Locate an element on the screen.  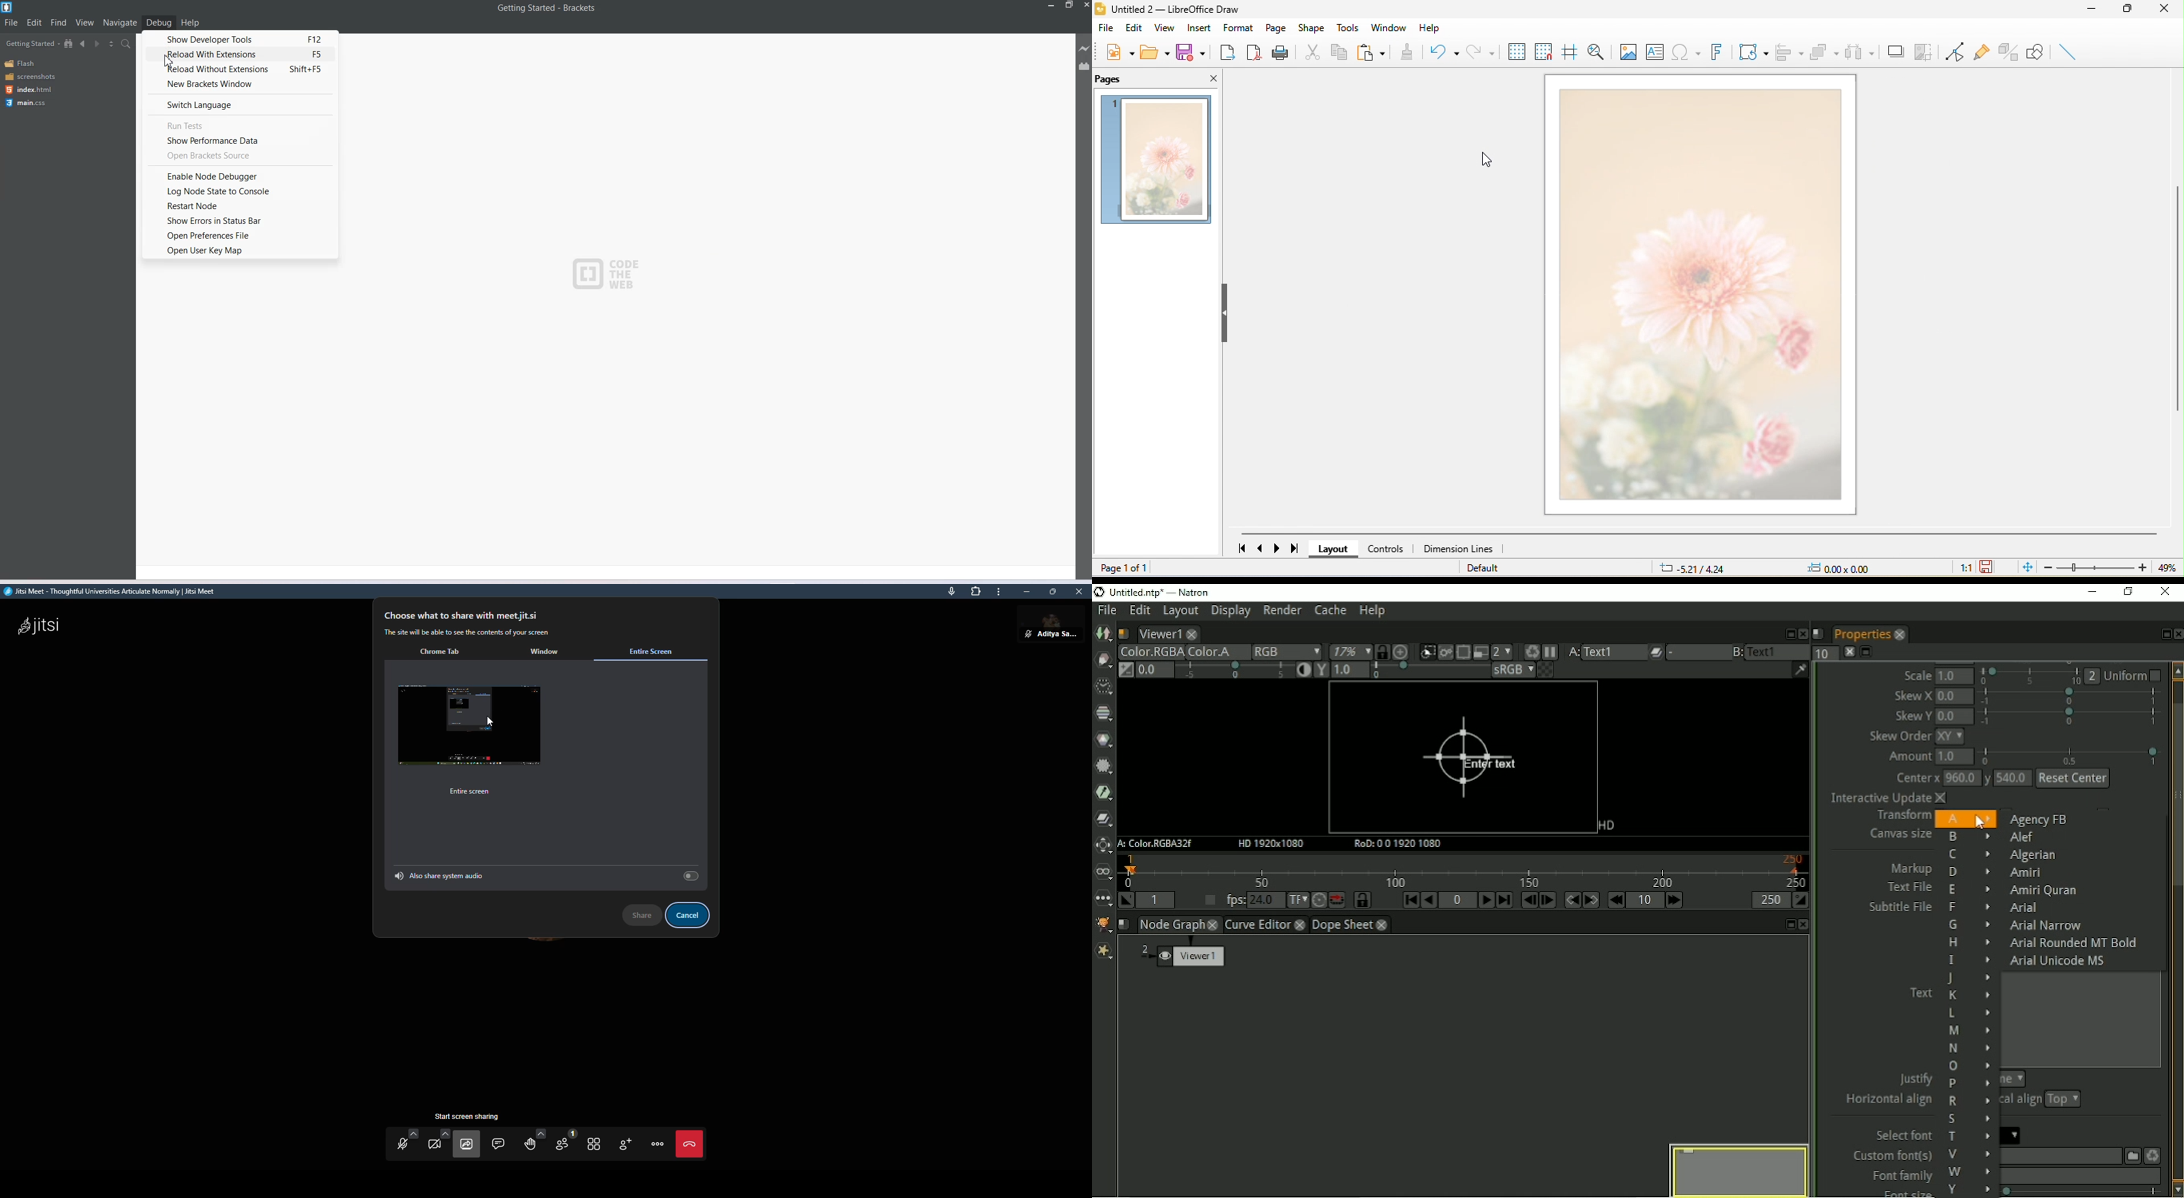
Edit is located at coordinates (34, 23).